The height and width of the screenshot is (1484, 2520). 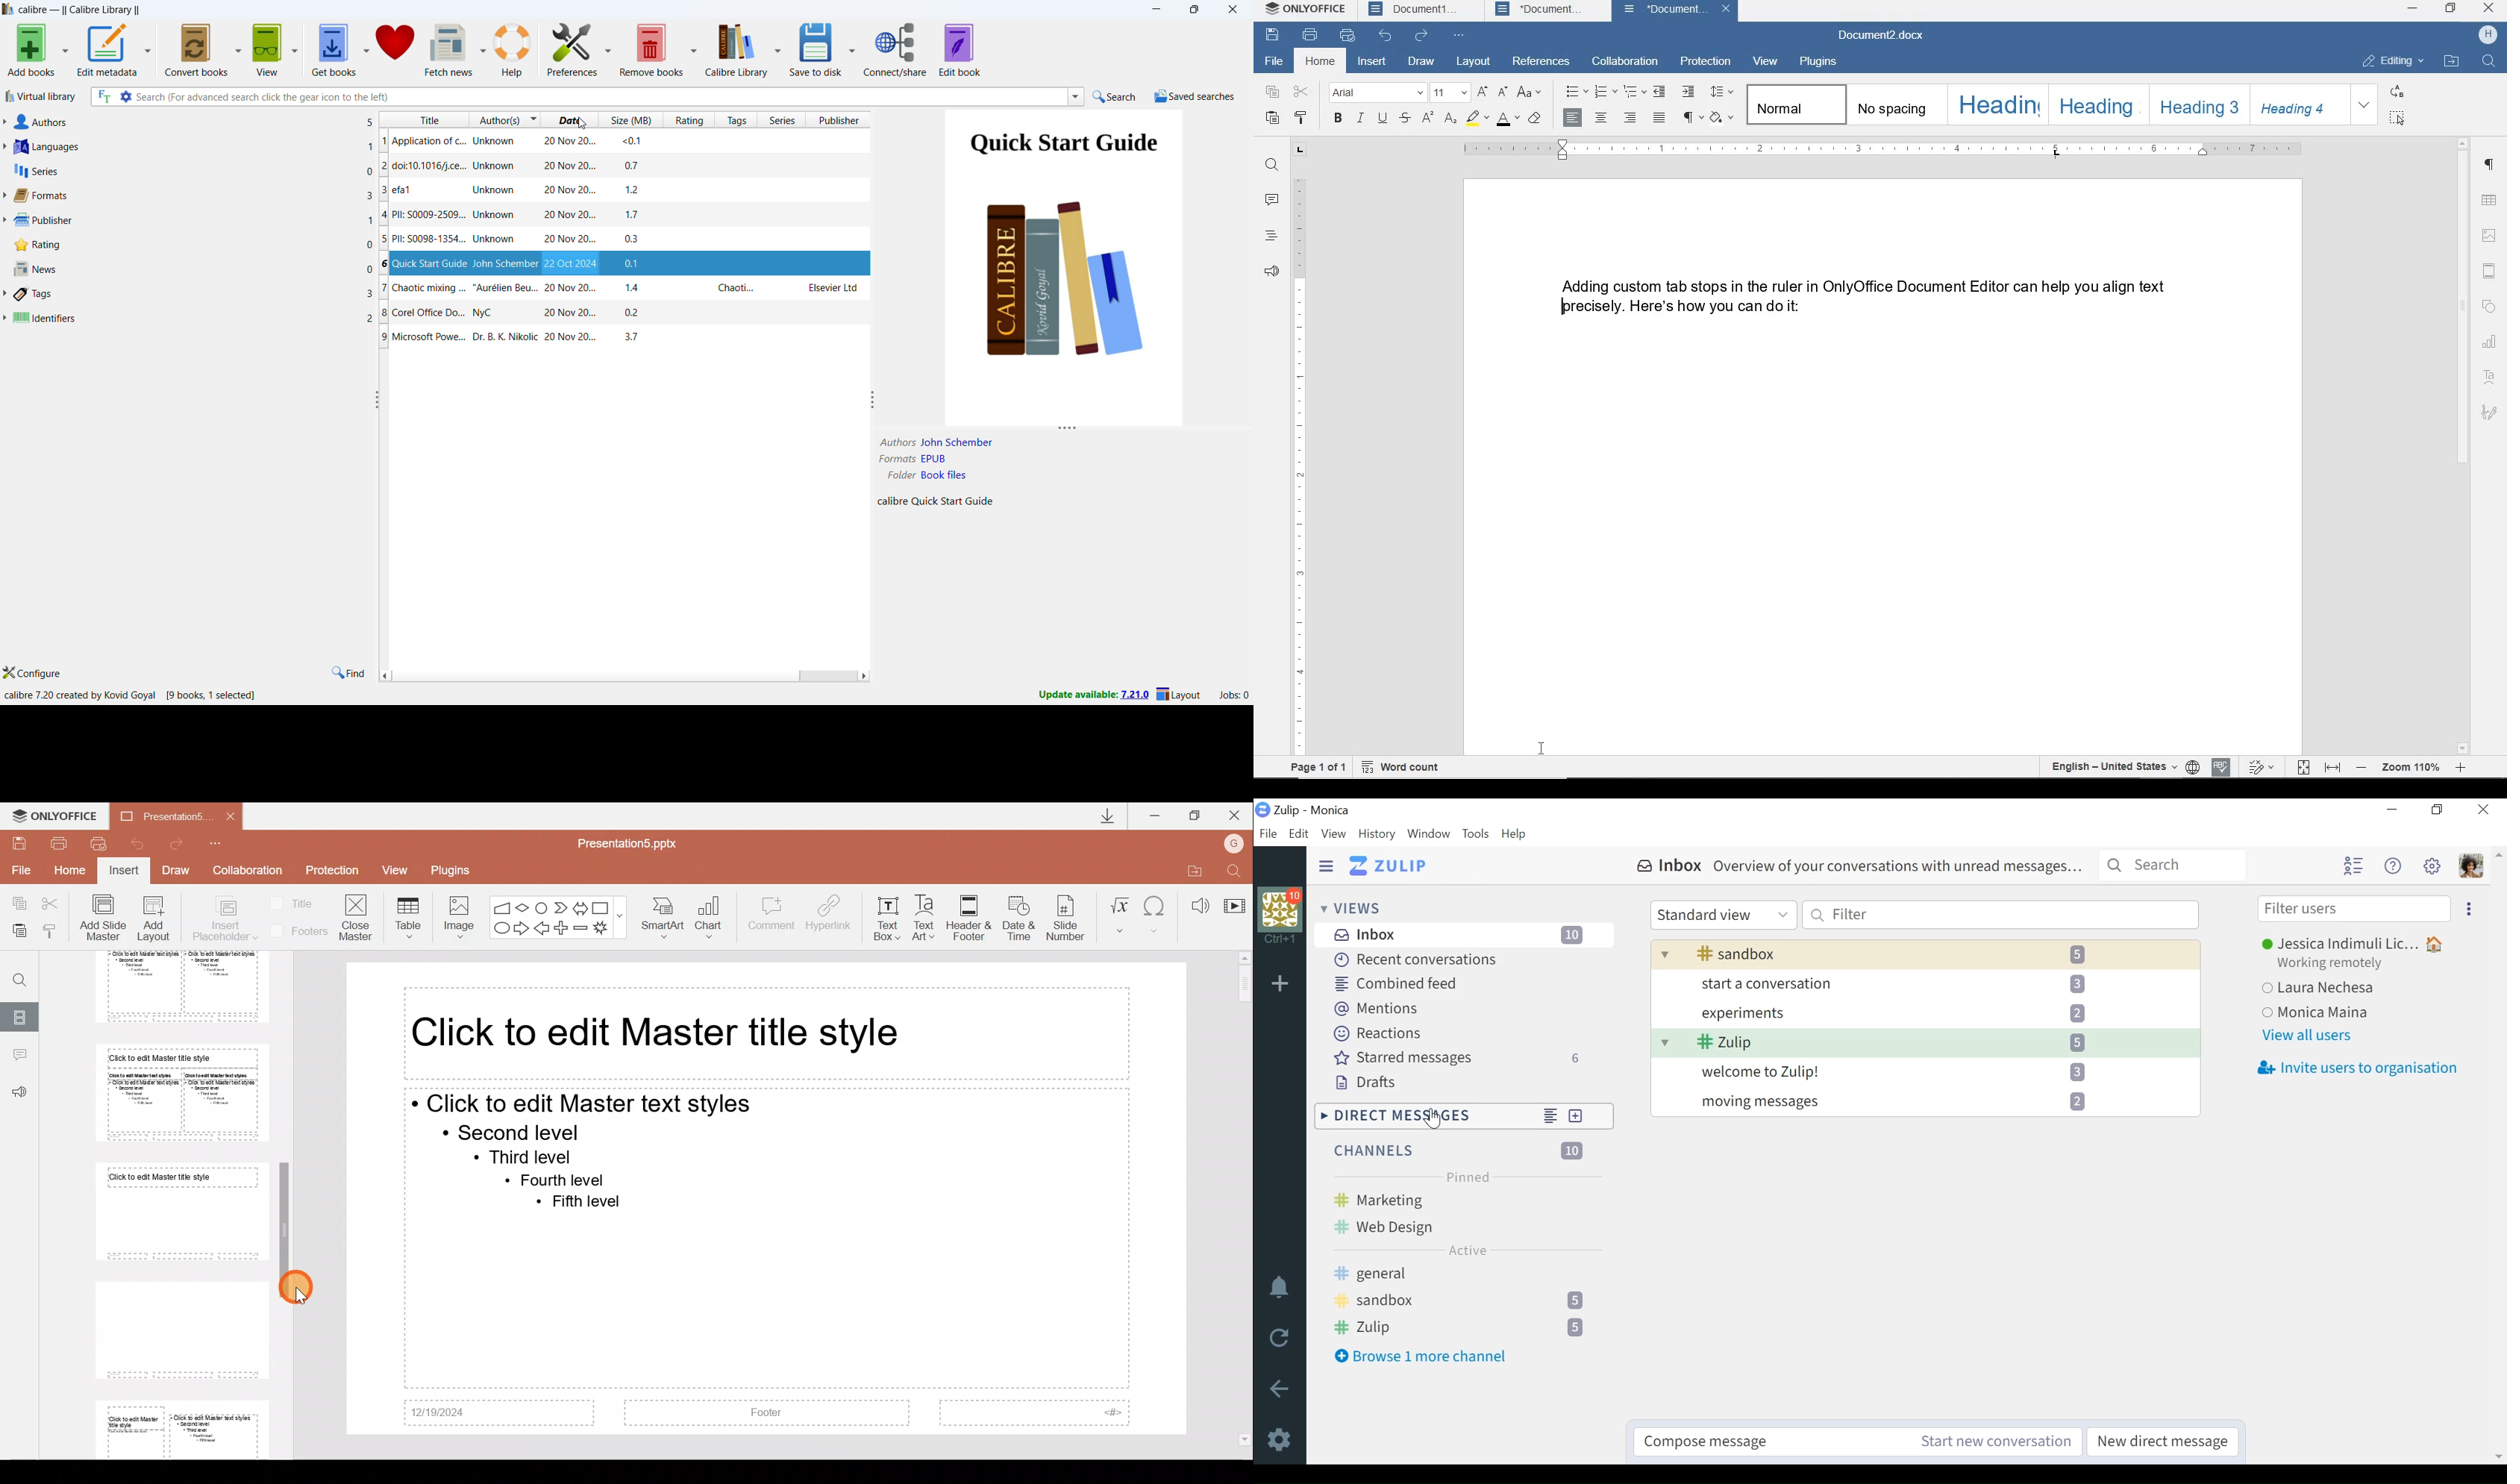 What do you see at coordinates (1386, 37) in the screenshot?
I see `undo` at bounding box center [1386, 37].